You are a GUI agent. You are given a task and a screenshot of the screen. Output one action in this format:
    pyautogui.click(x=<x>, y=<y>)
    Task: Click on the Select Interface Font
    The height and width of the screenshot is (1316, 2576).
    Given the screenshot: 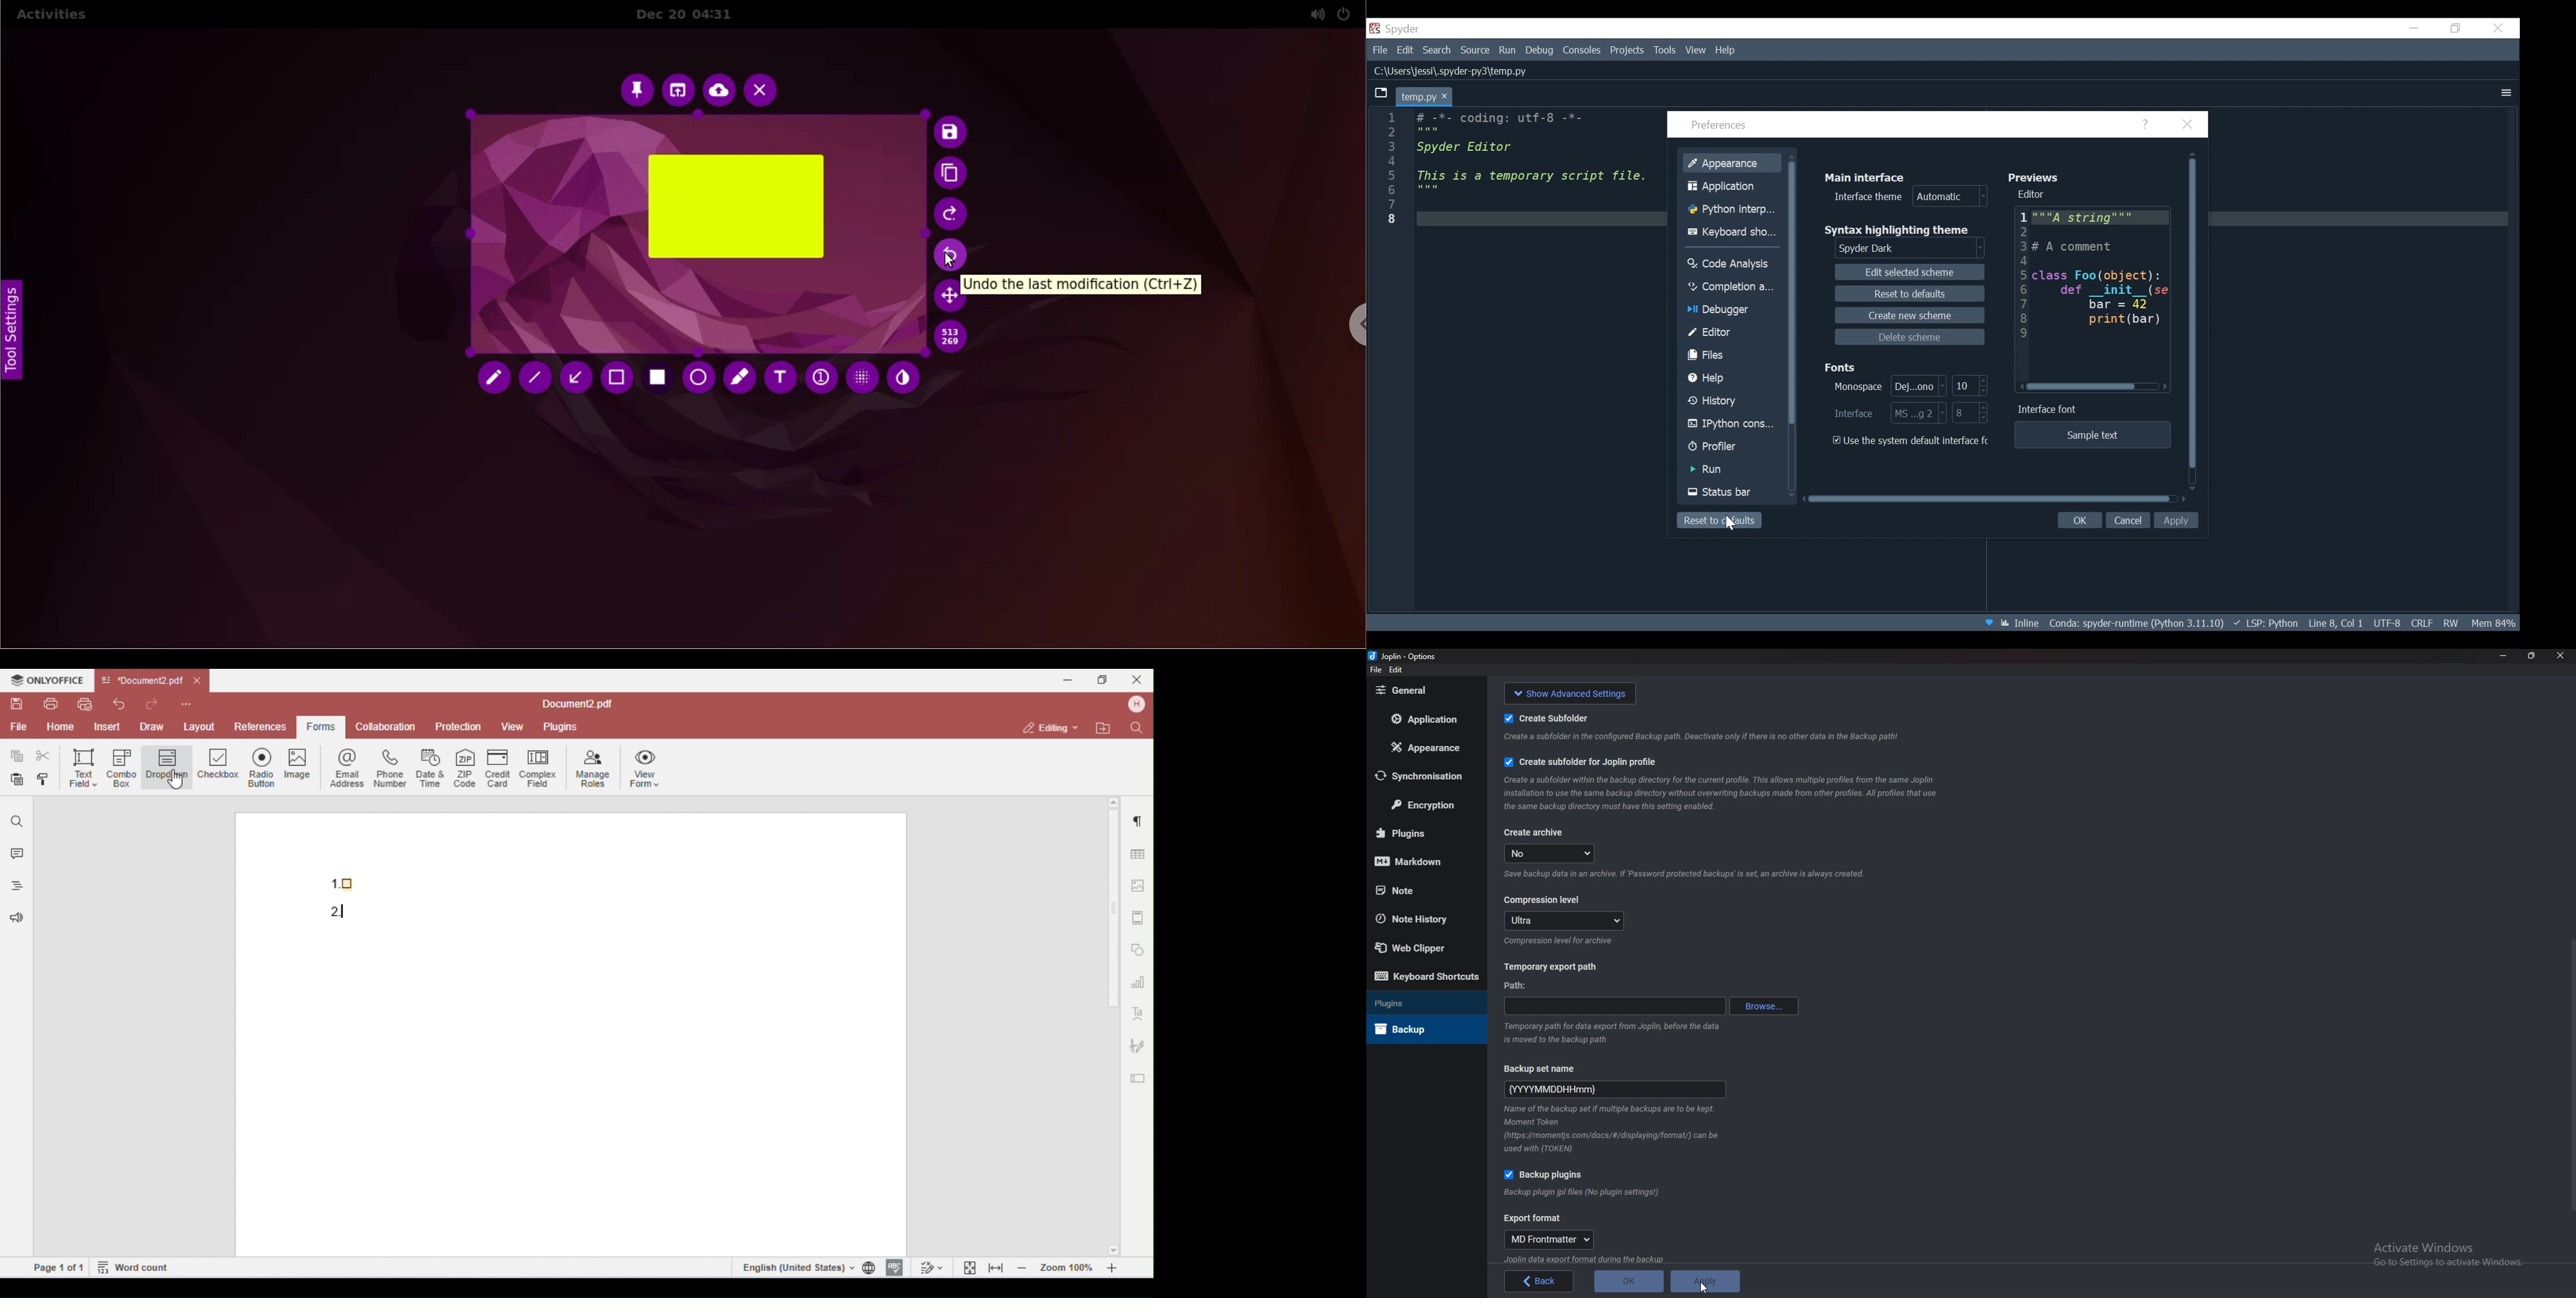 What is the action you would take?
    pyautogui.click(x=1890, y=413)
    